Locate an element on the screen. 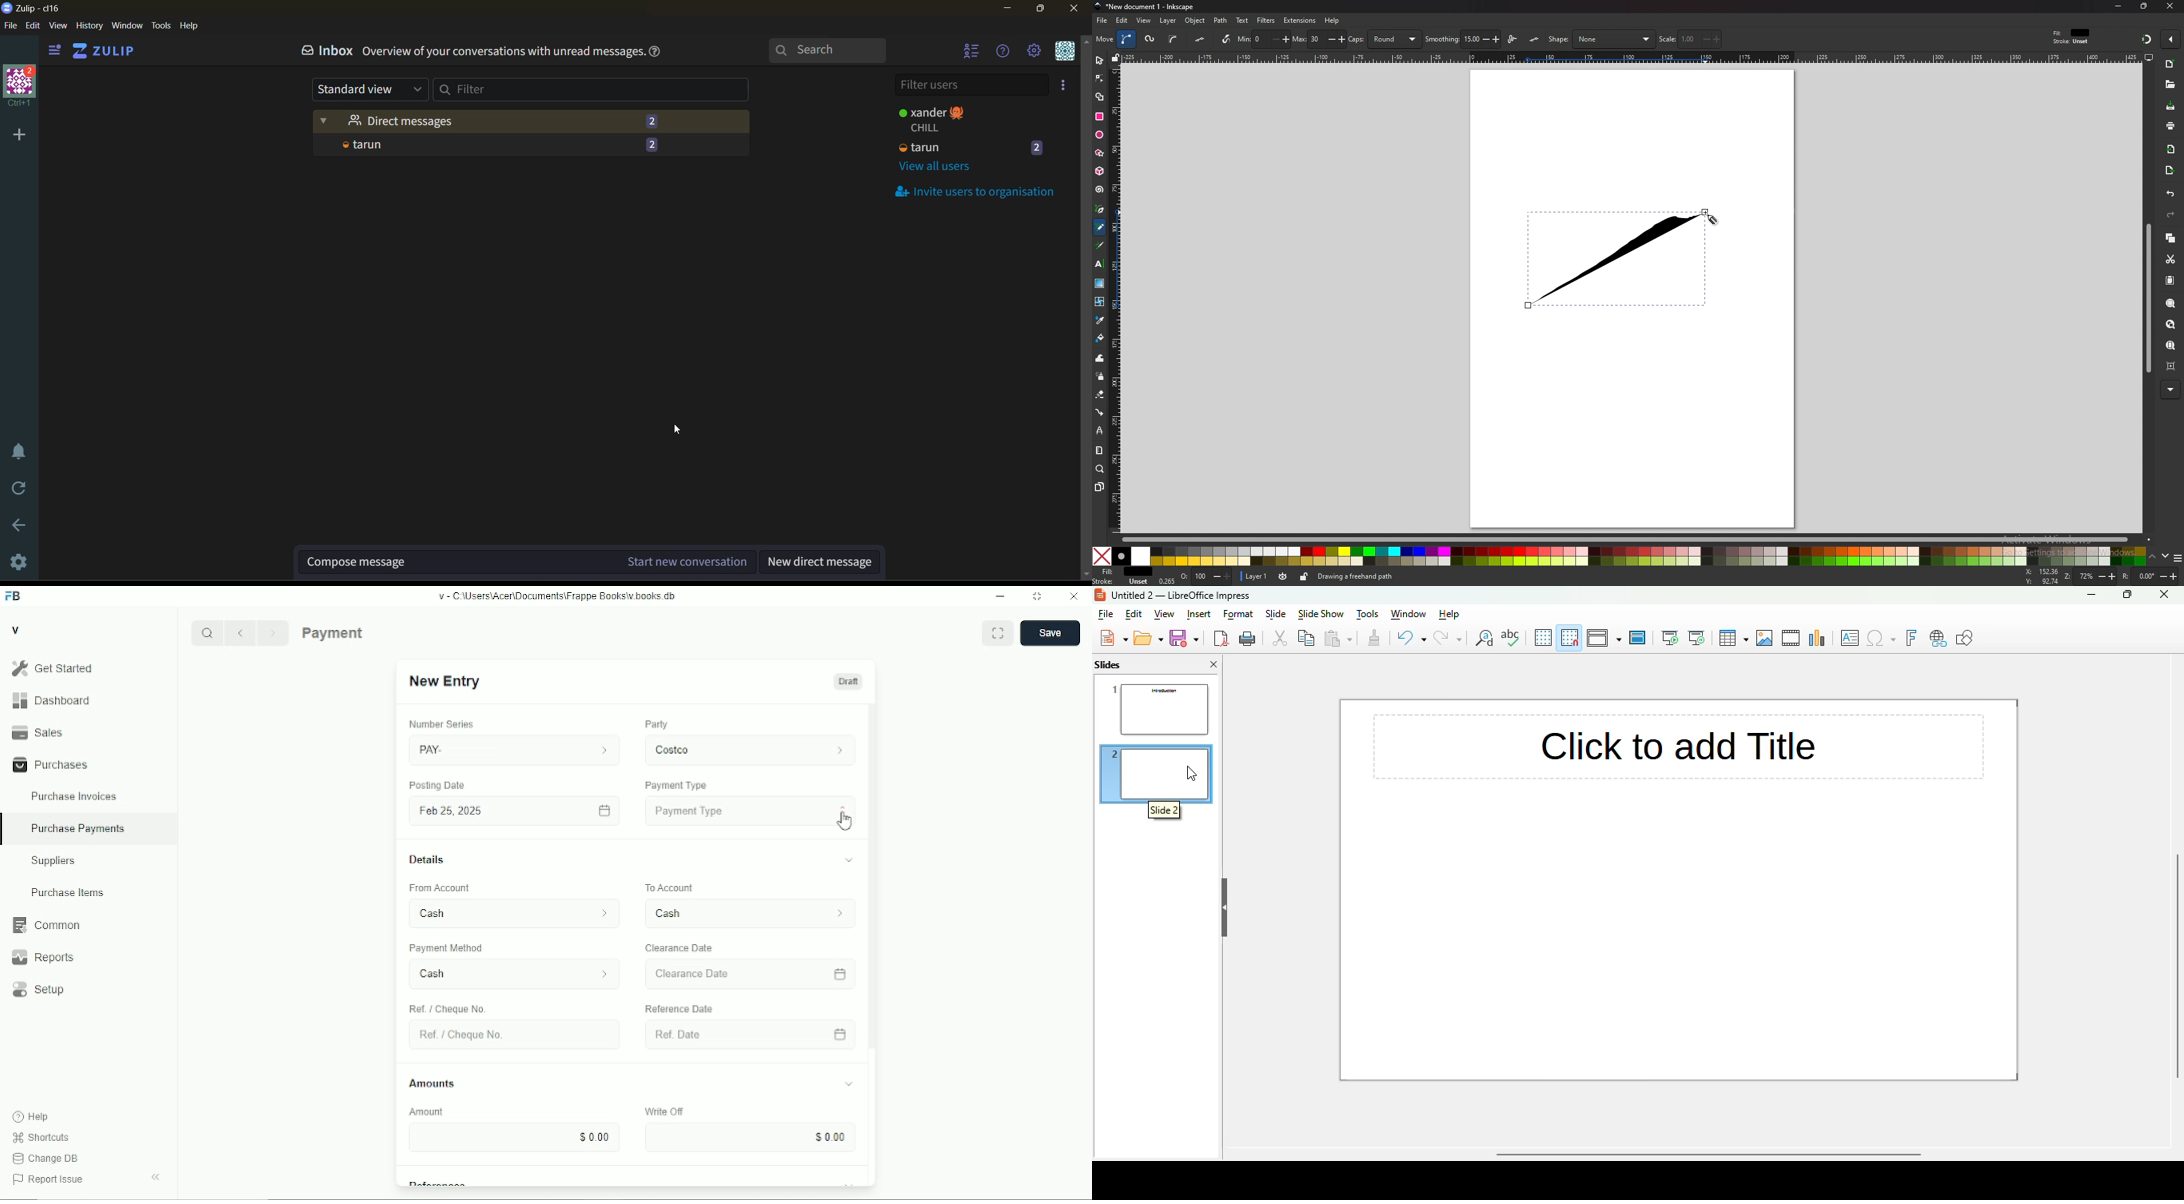 The image size is (2184, 1204). settings is located at coordinates (18, 562).